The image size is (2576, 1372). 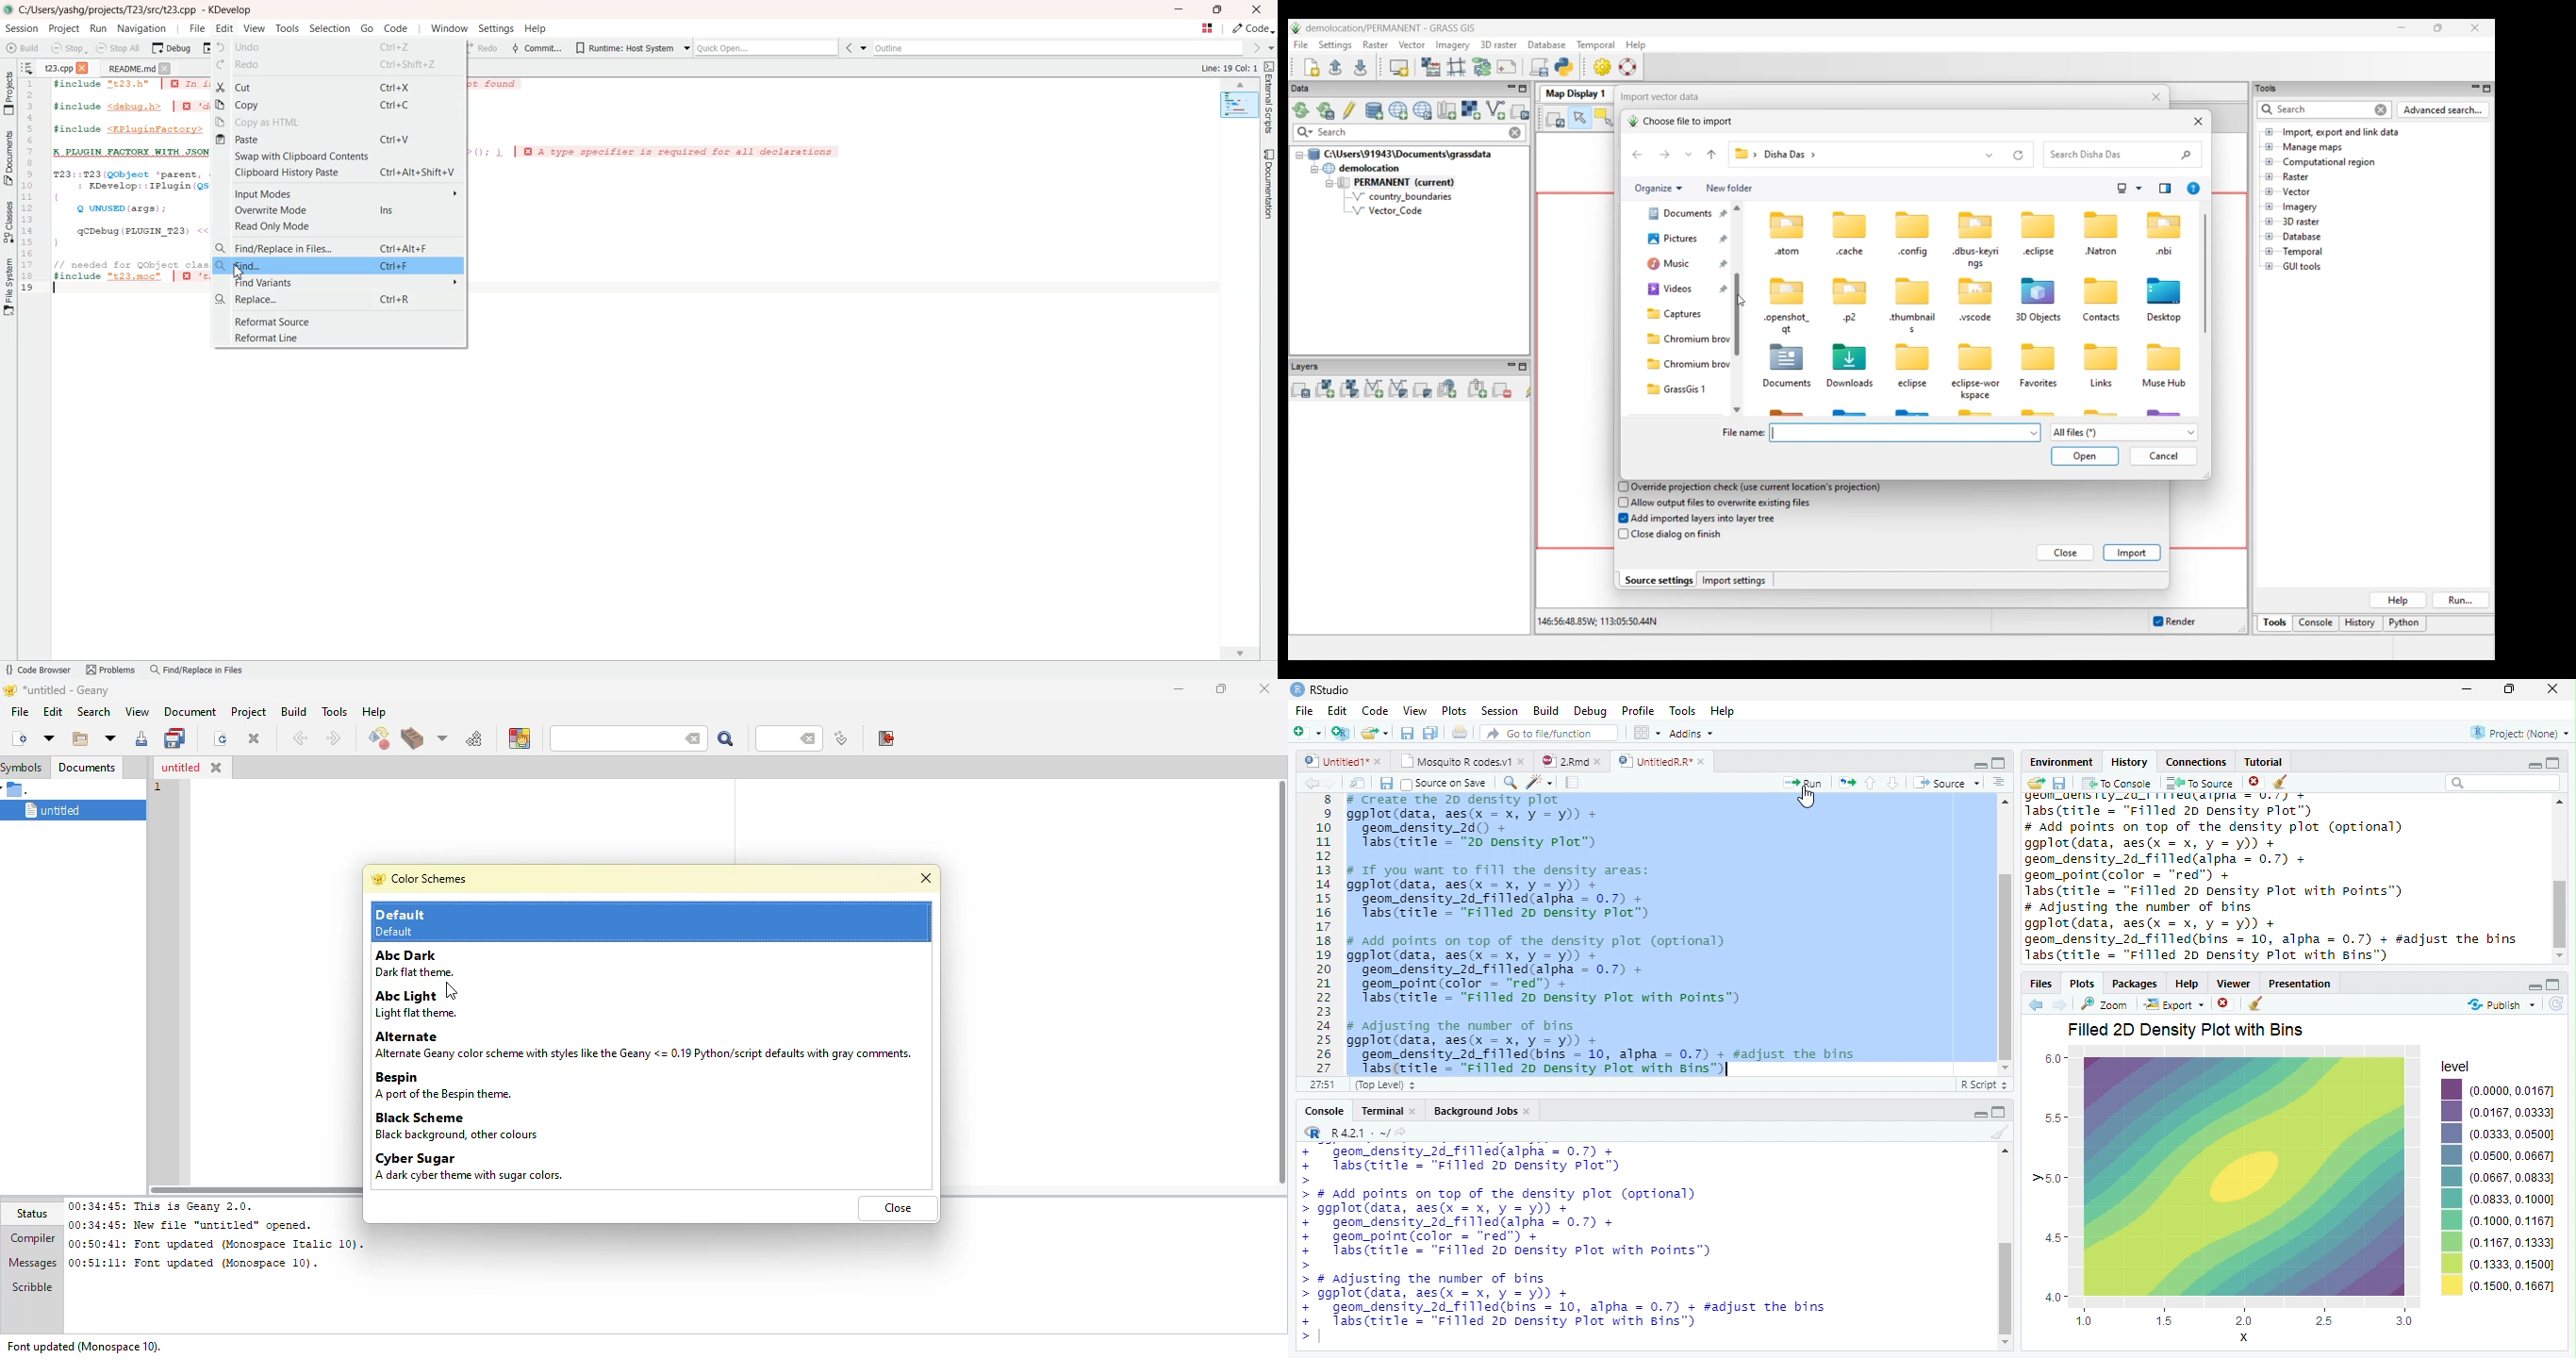 What do you see at coordinates (1320, 1085) in the screenshot?
I see `27:51` at bounding box center [1320, 1085].